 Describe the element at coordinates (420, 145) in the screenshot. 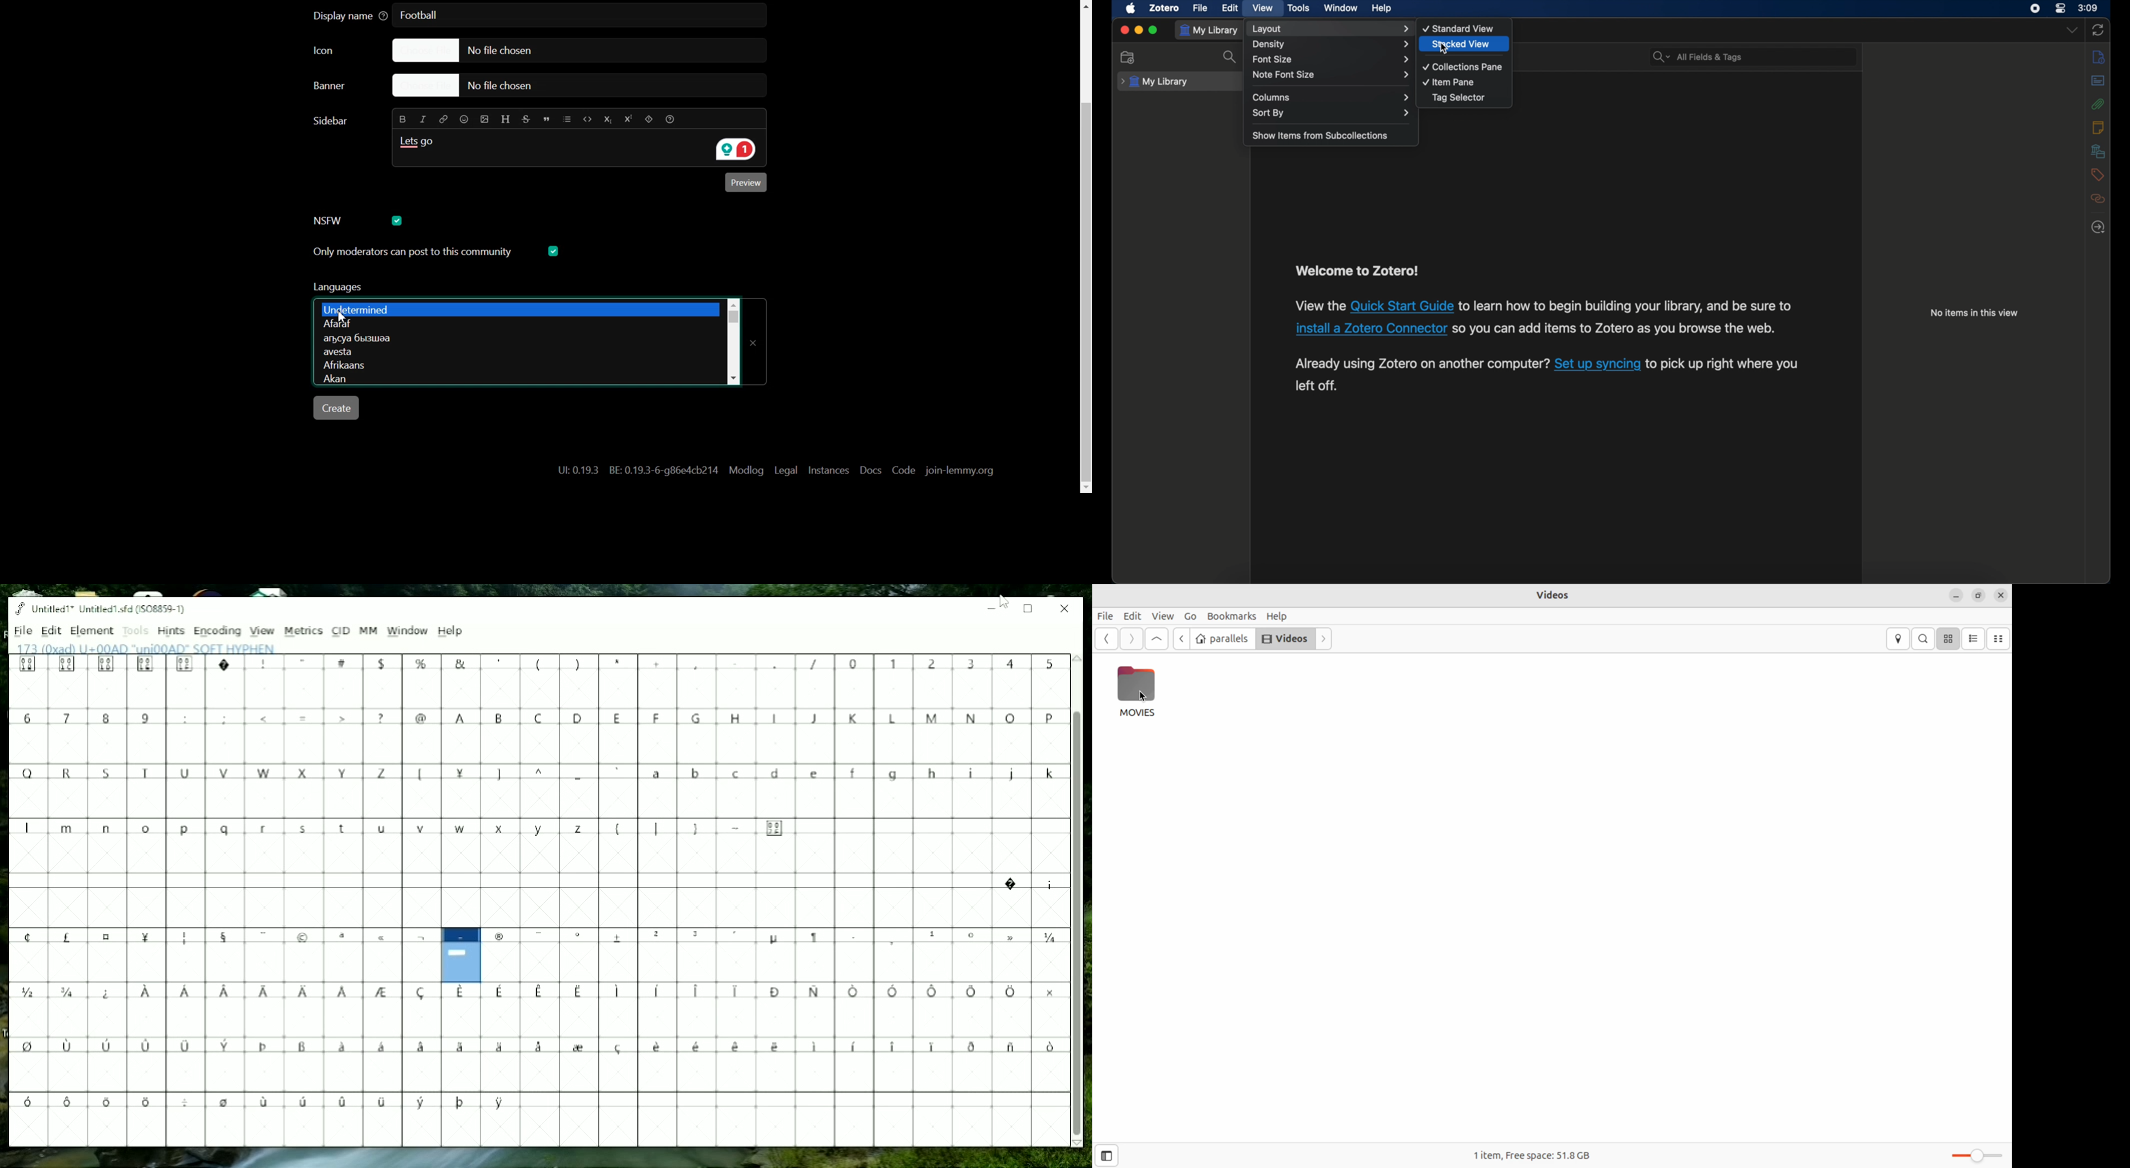

I see `Text` at that location.